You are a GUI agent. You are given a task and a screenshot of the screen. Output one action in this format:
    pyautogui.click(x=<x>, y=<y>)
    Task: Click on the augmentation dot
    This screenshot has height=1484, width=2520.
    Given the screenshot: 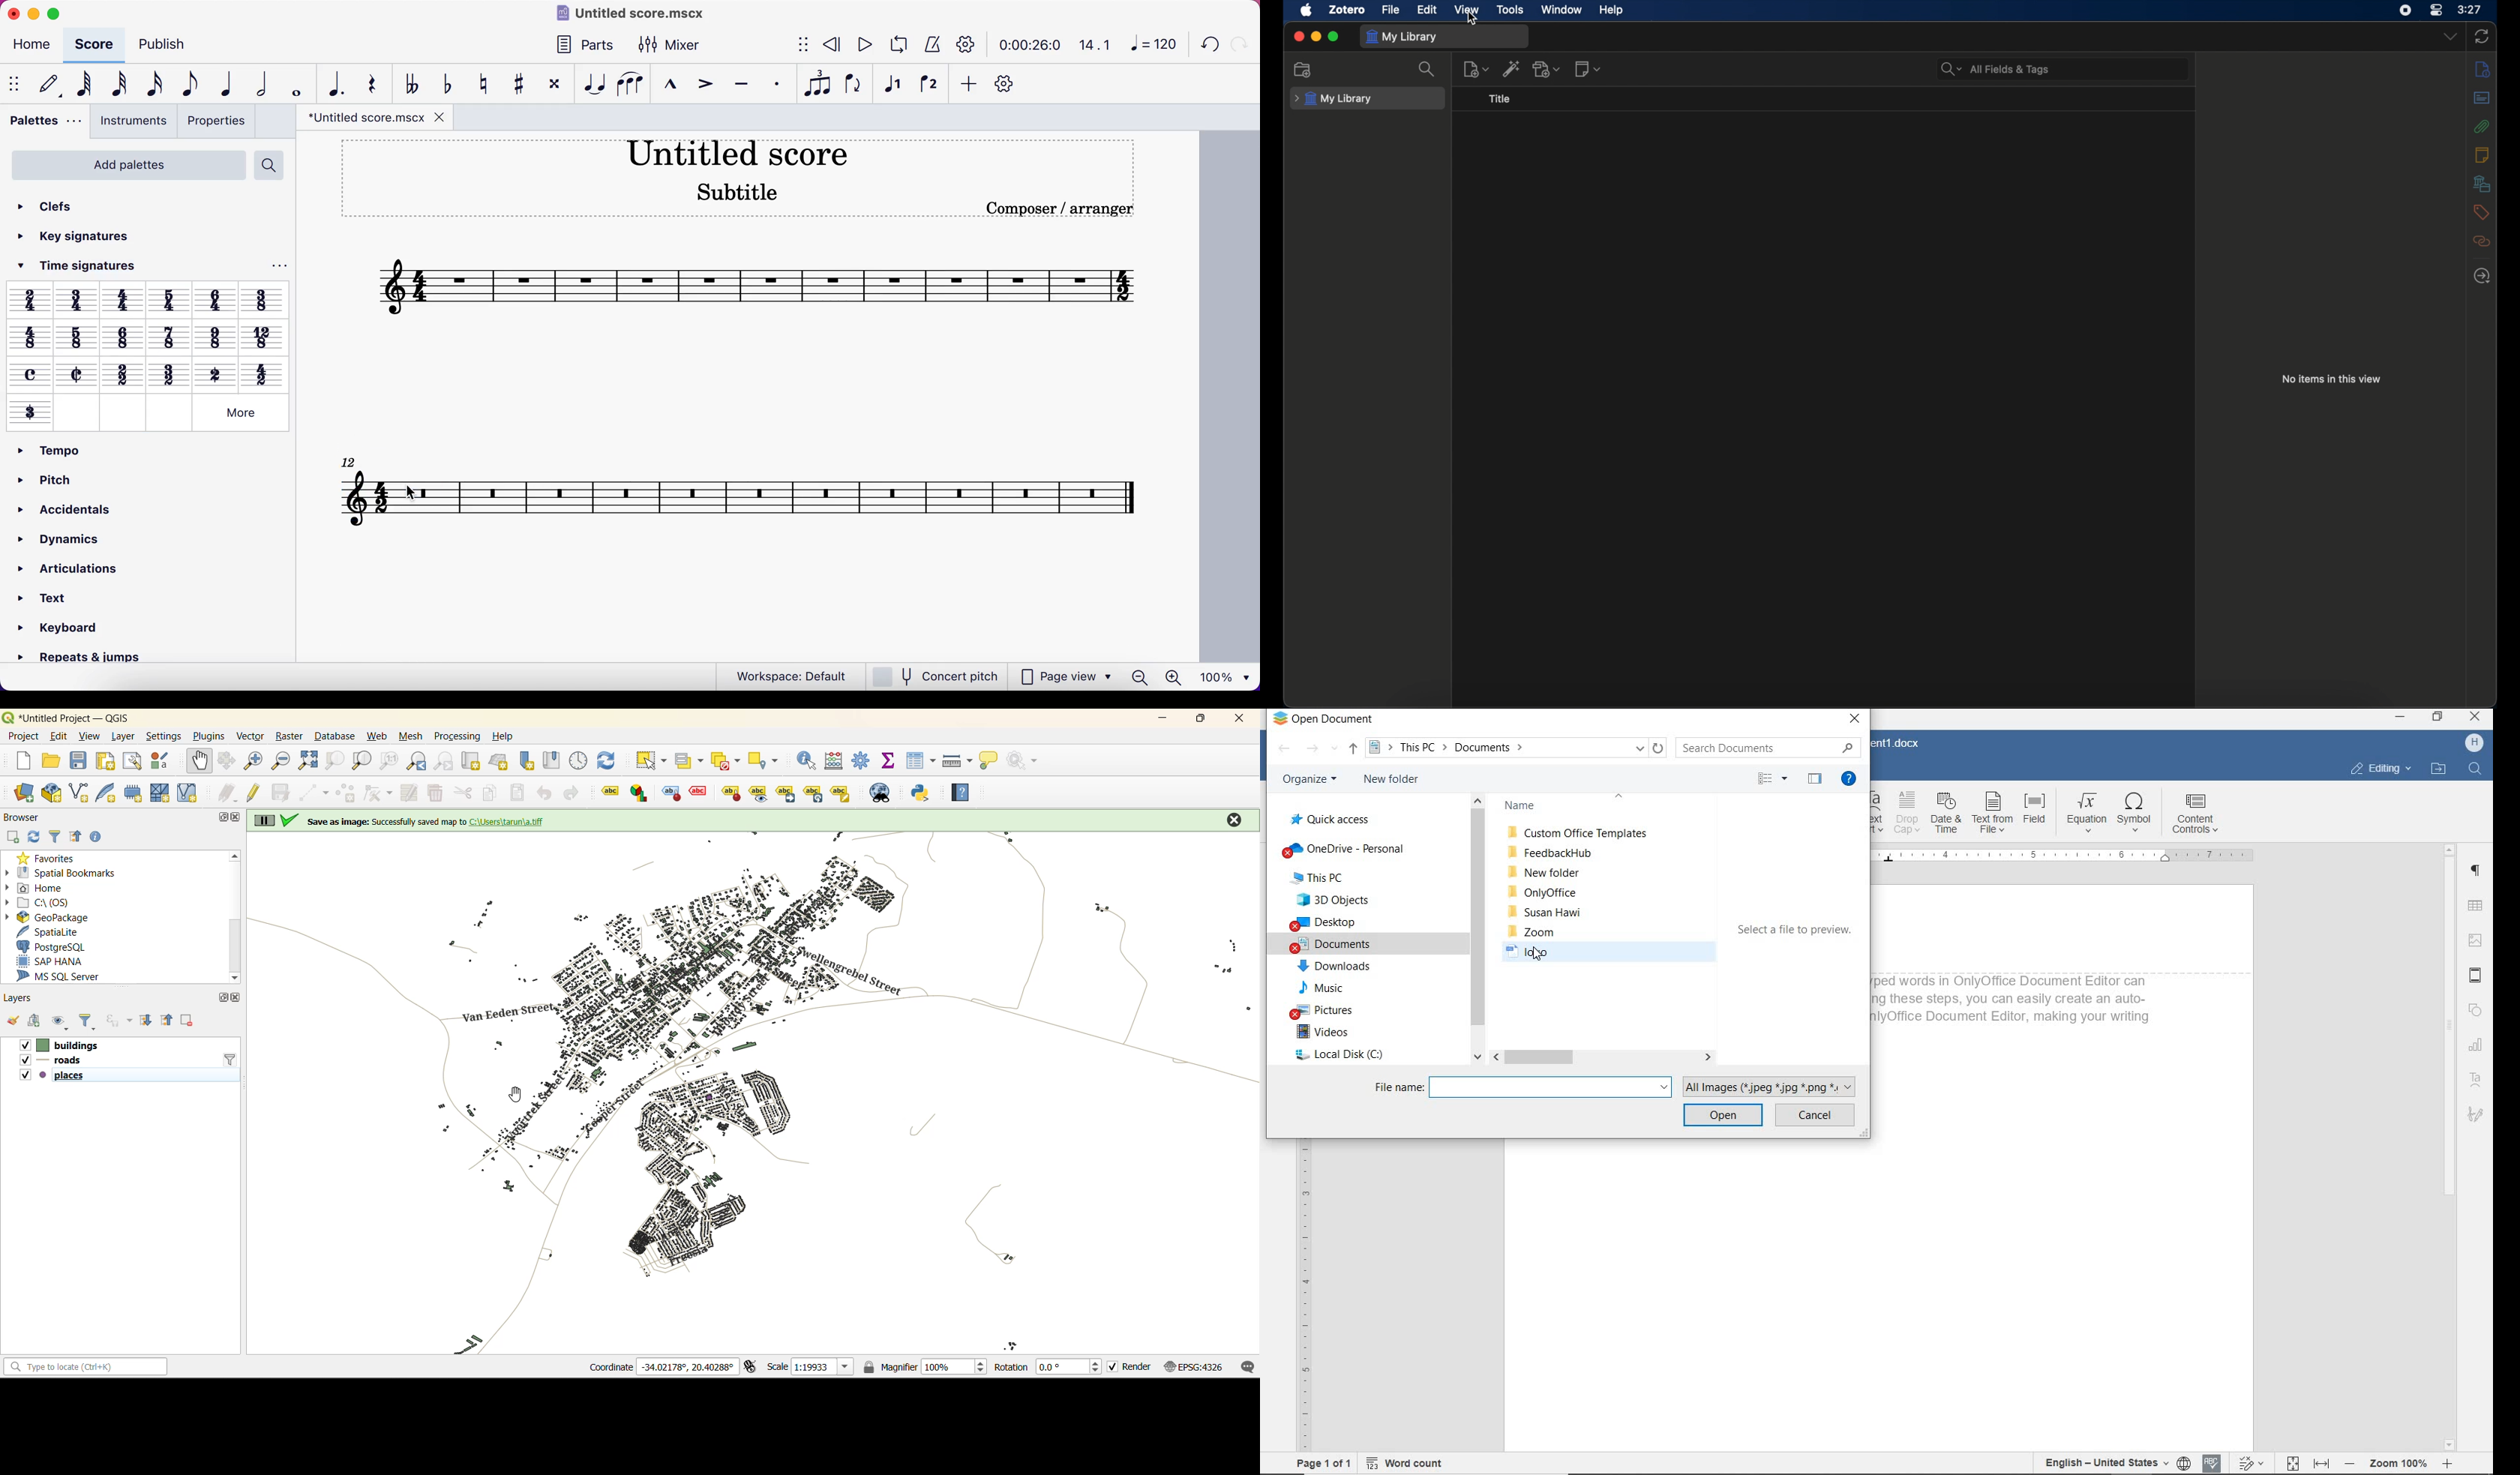 What is the action you would take?
    pyautogui.click(x=335, y=83)
    